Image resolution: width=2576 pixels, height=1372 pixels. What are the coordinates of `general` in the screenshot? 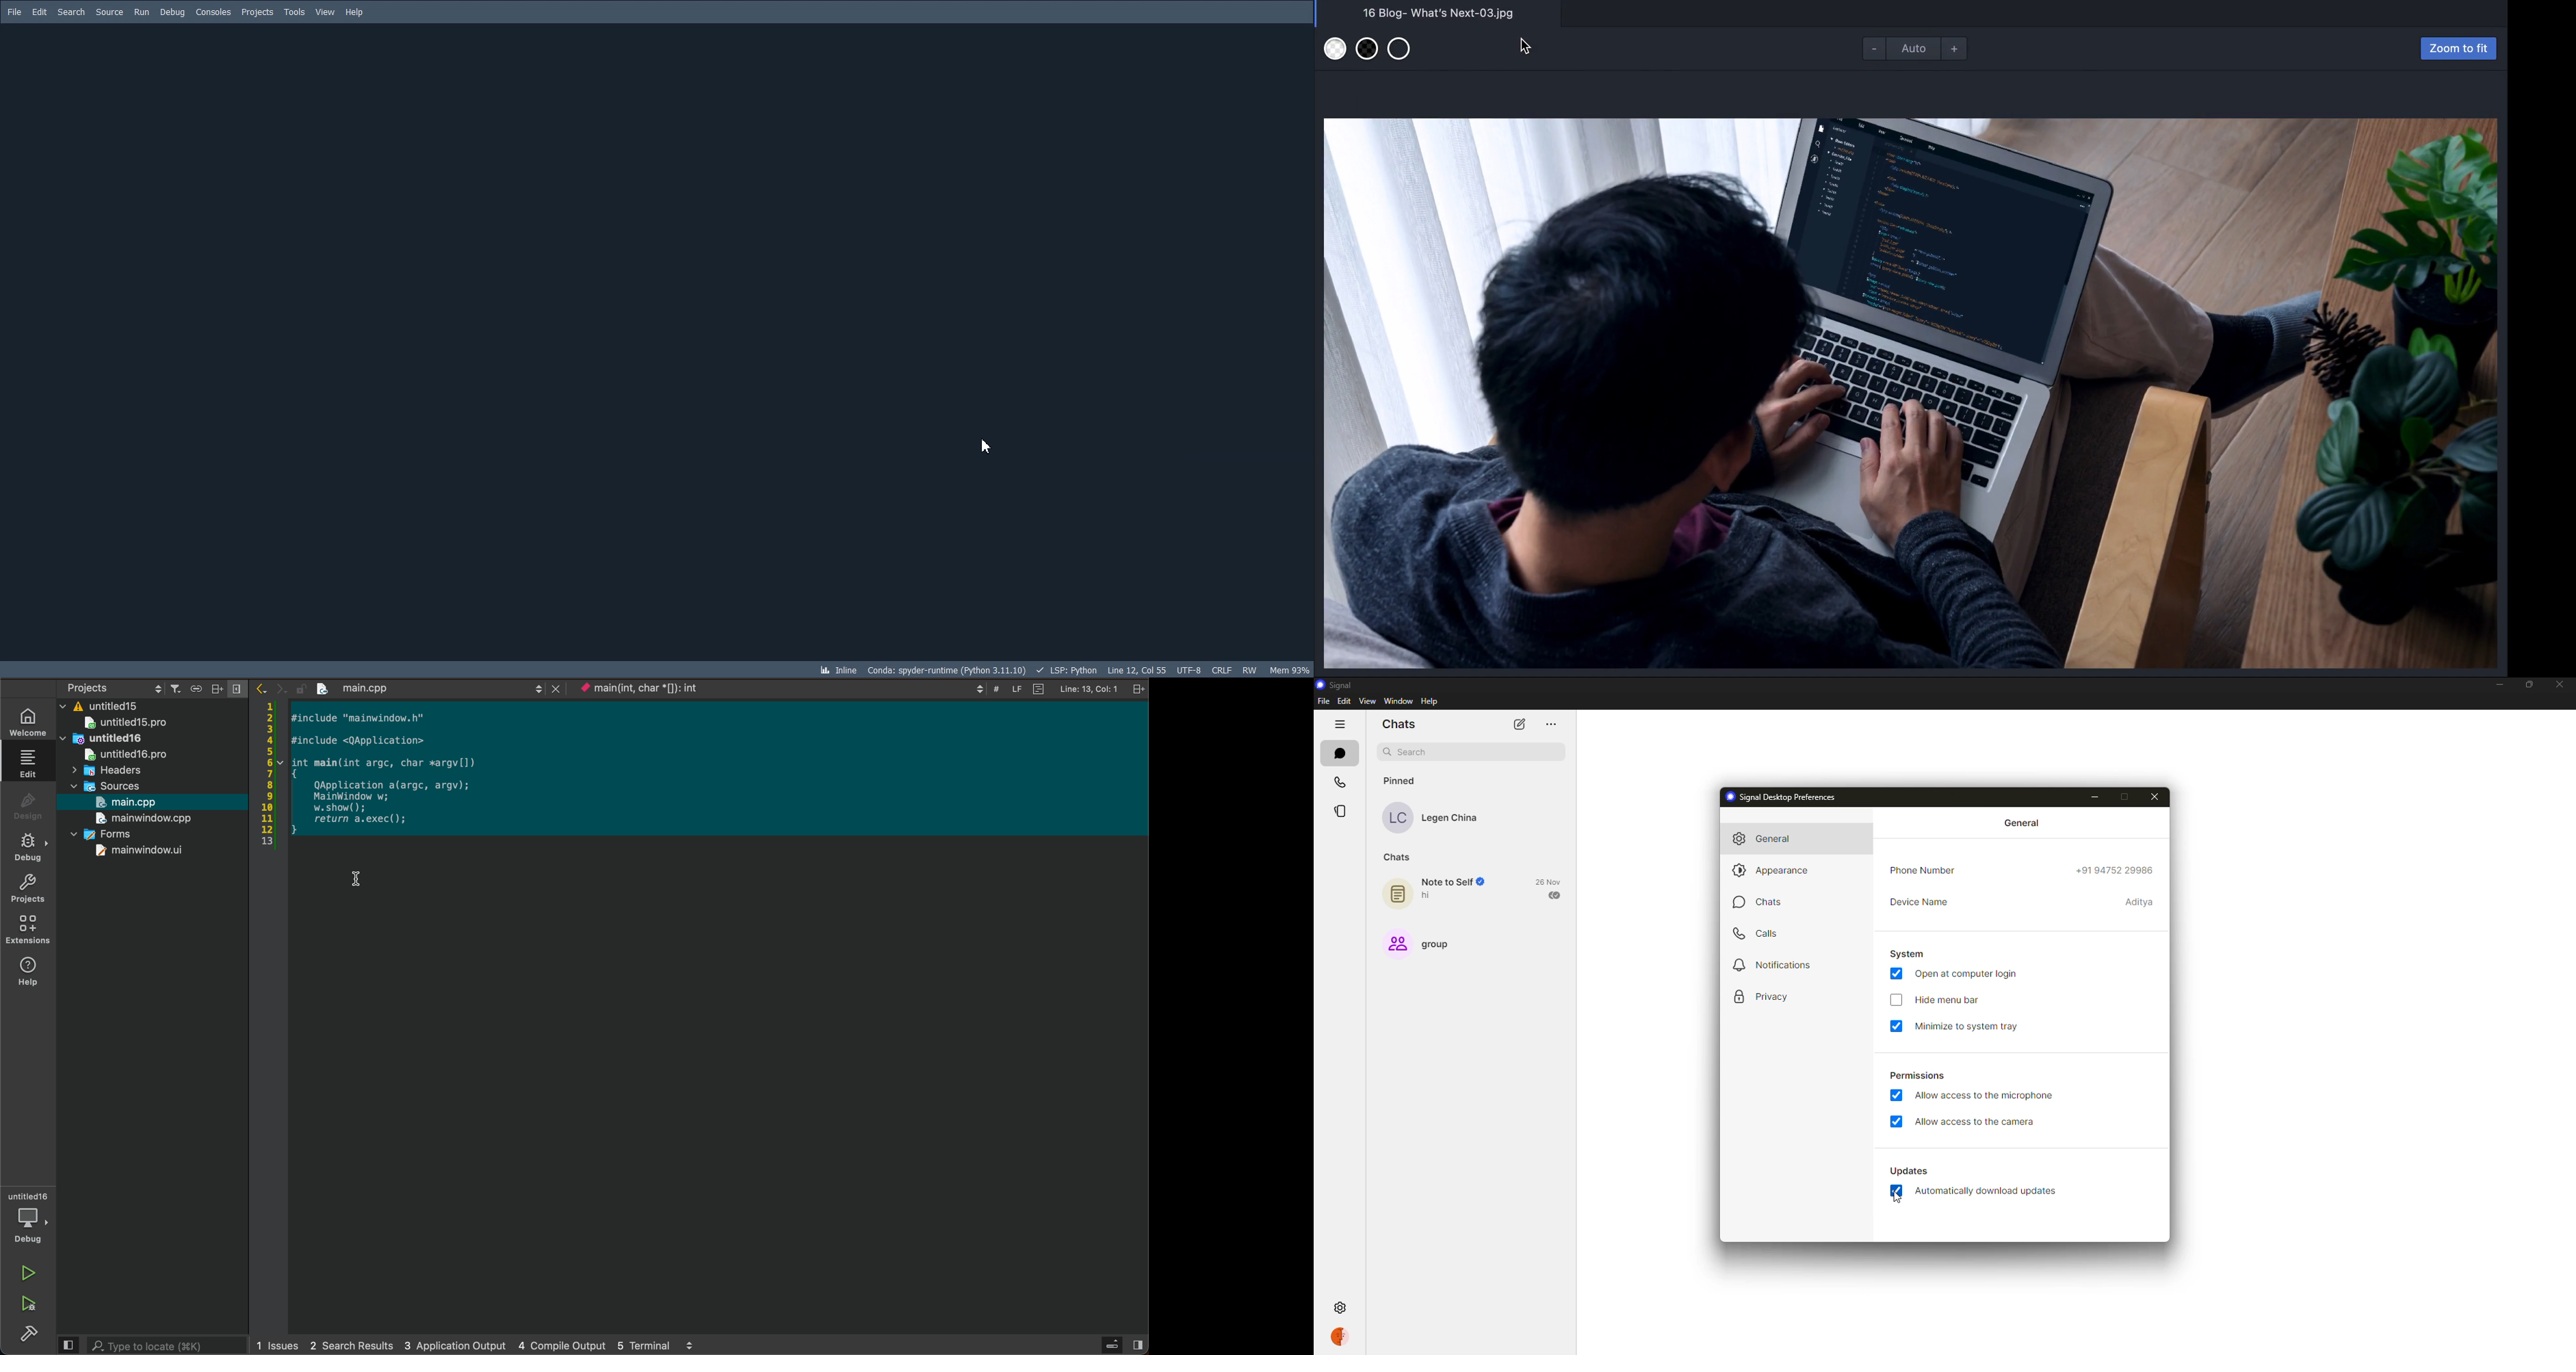 It's located at (2024, 823).